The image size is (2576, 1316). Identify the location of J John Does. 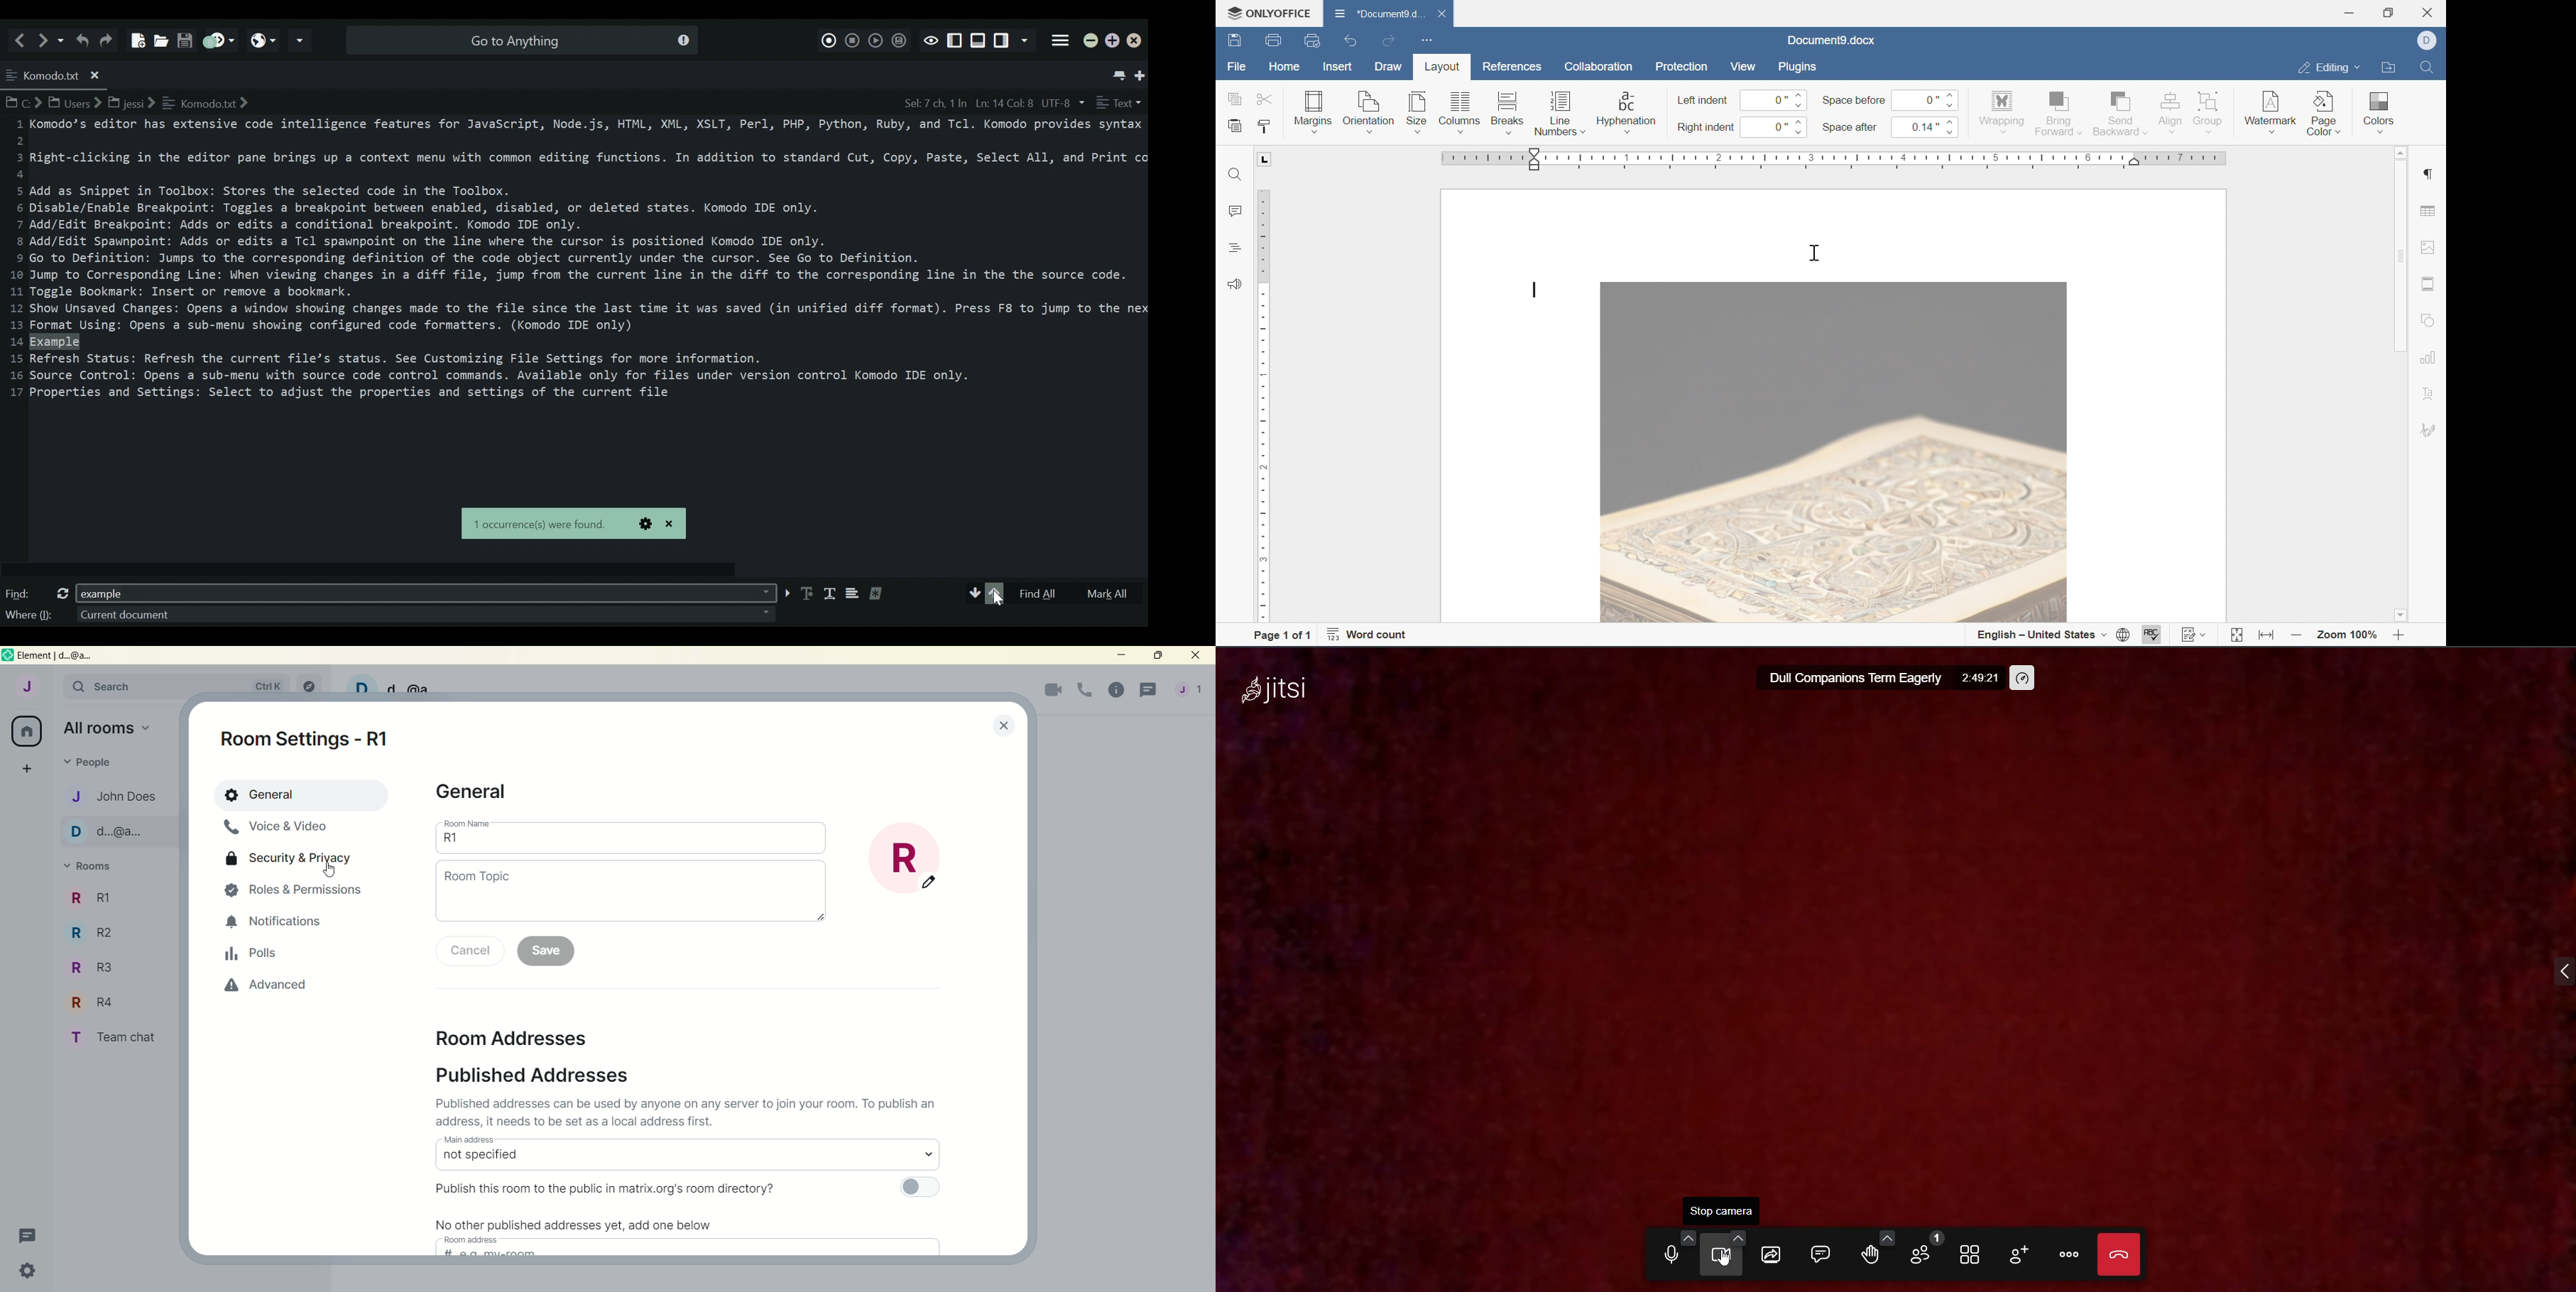
(115, 799).